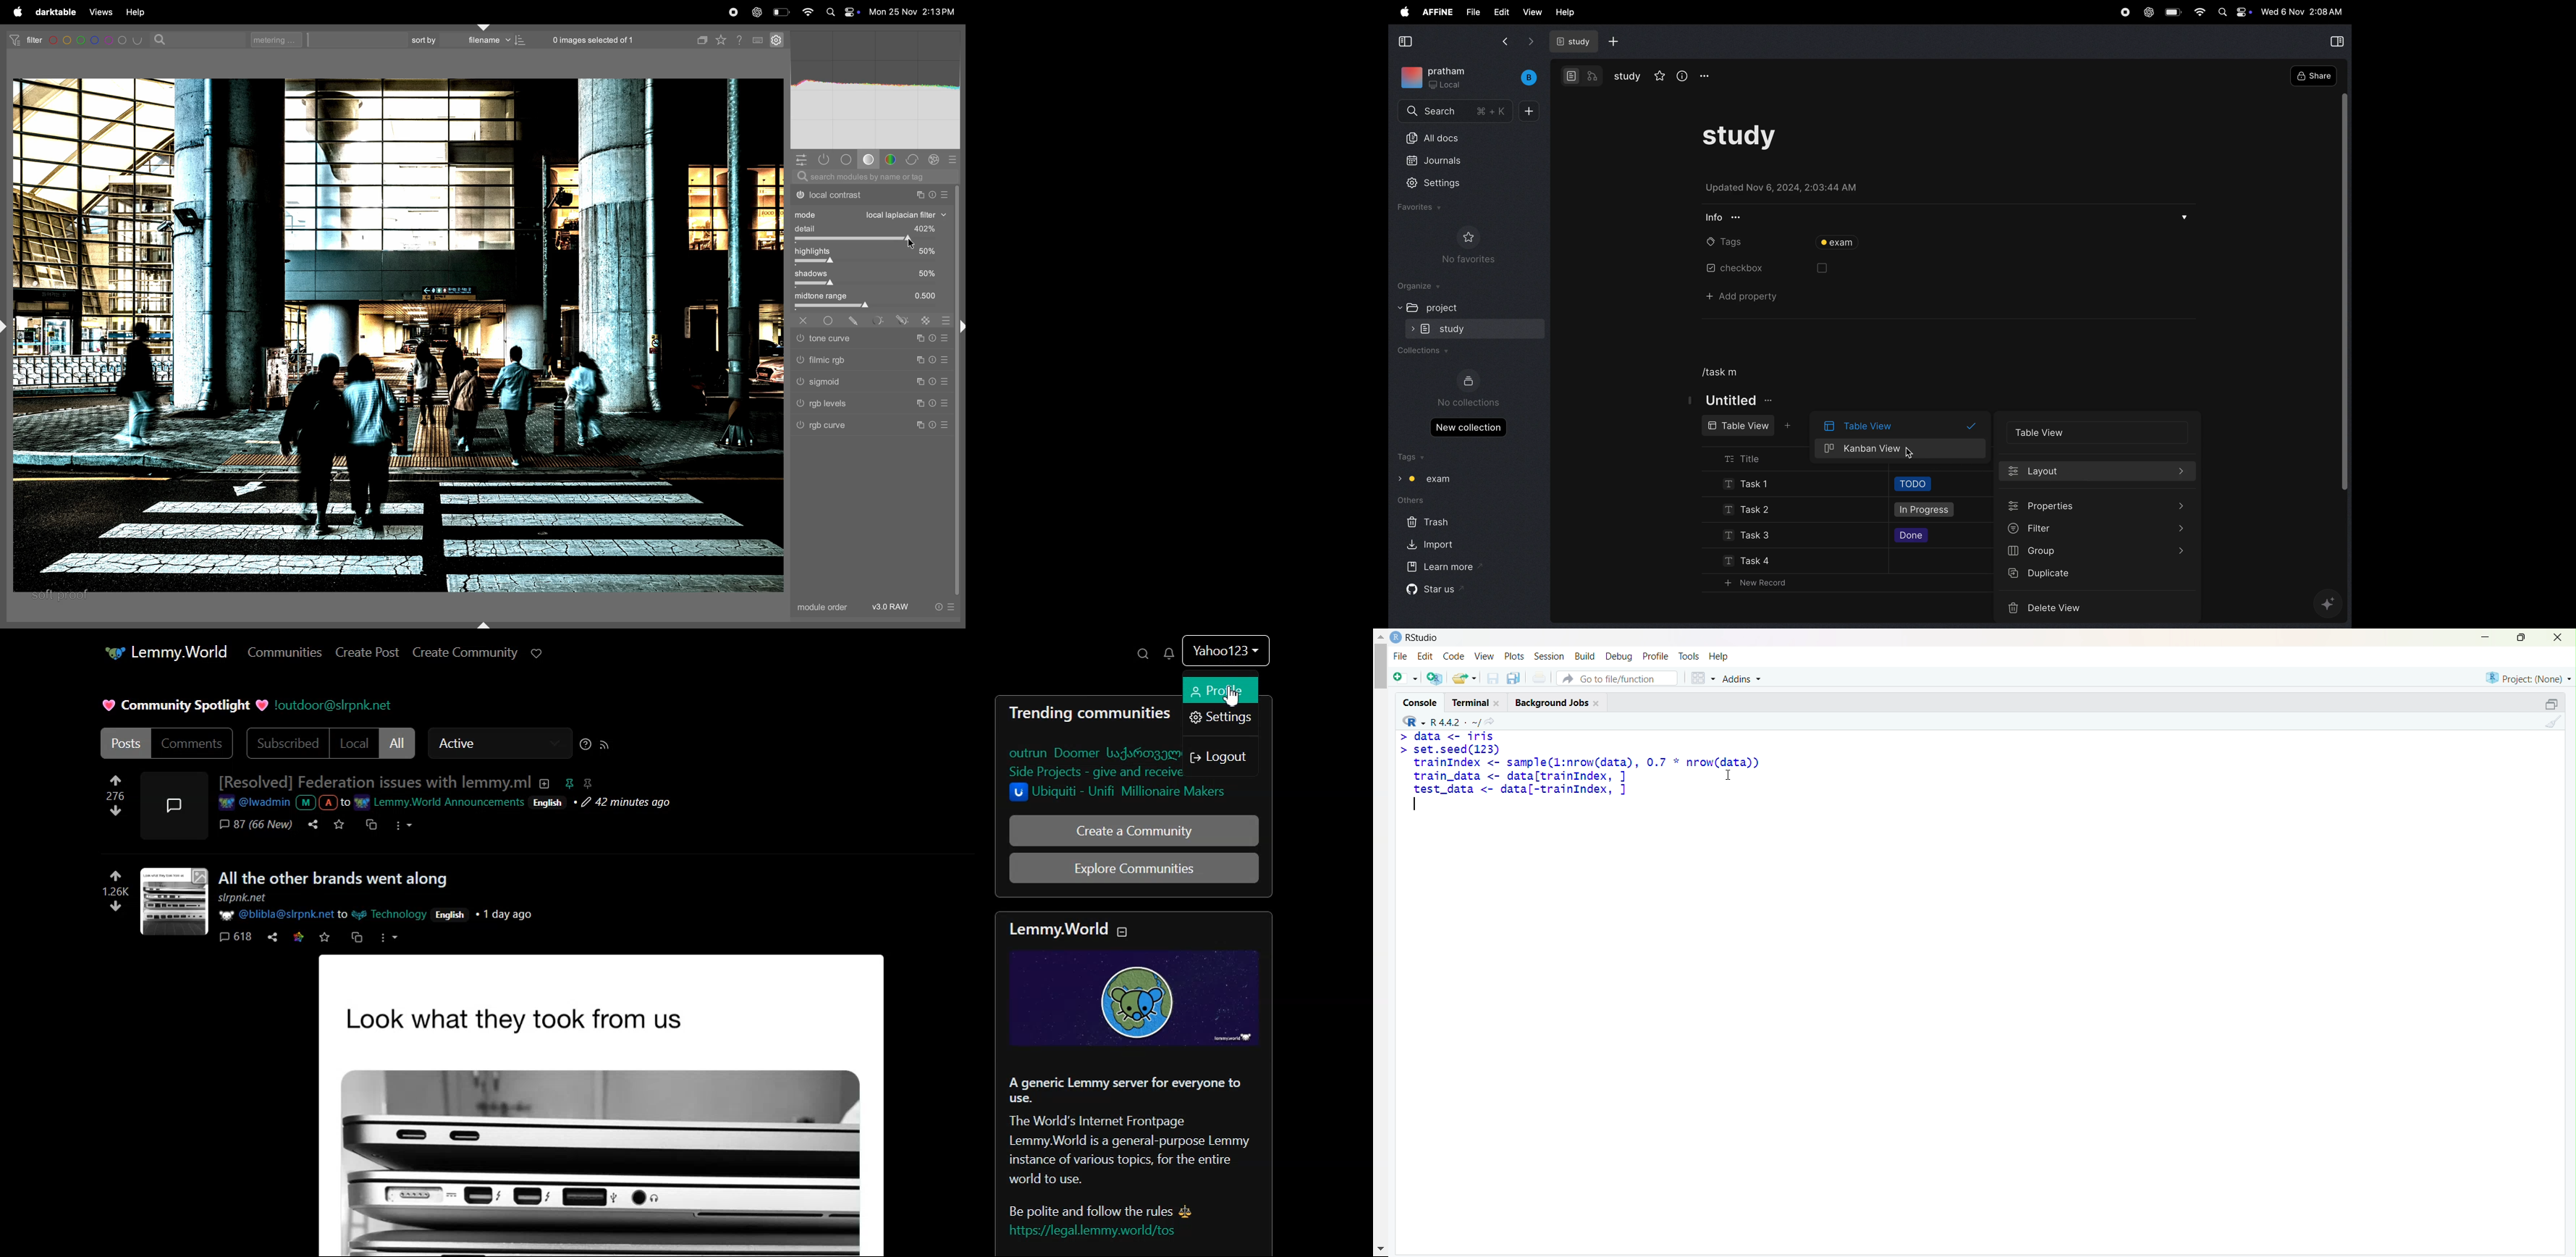 The height and width of the screenshot is (1260, 2576). Describe the element at coordinates (870, 194) in the screenshot. I see `local contrast` at that location.